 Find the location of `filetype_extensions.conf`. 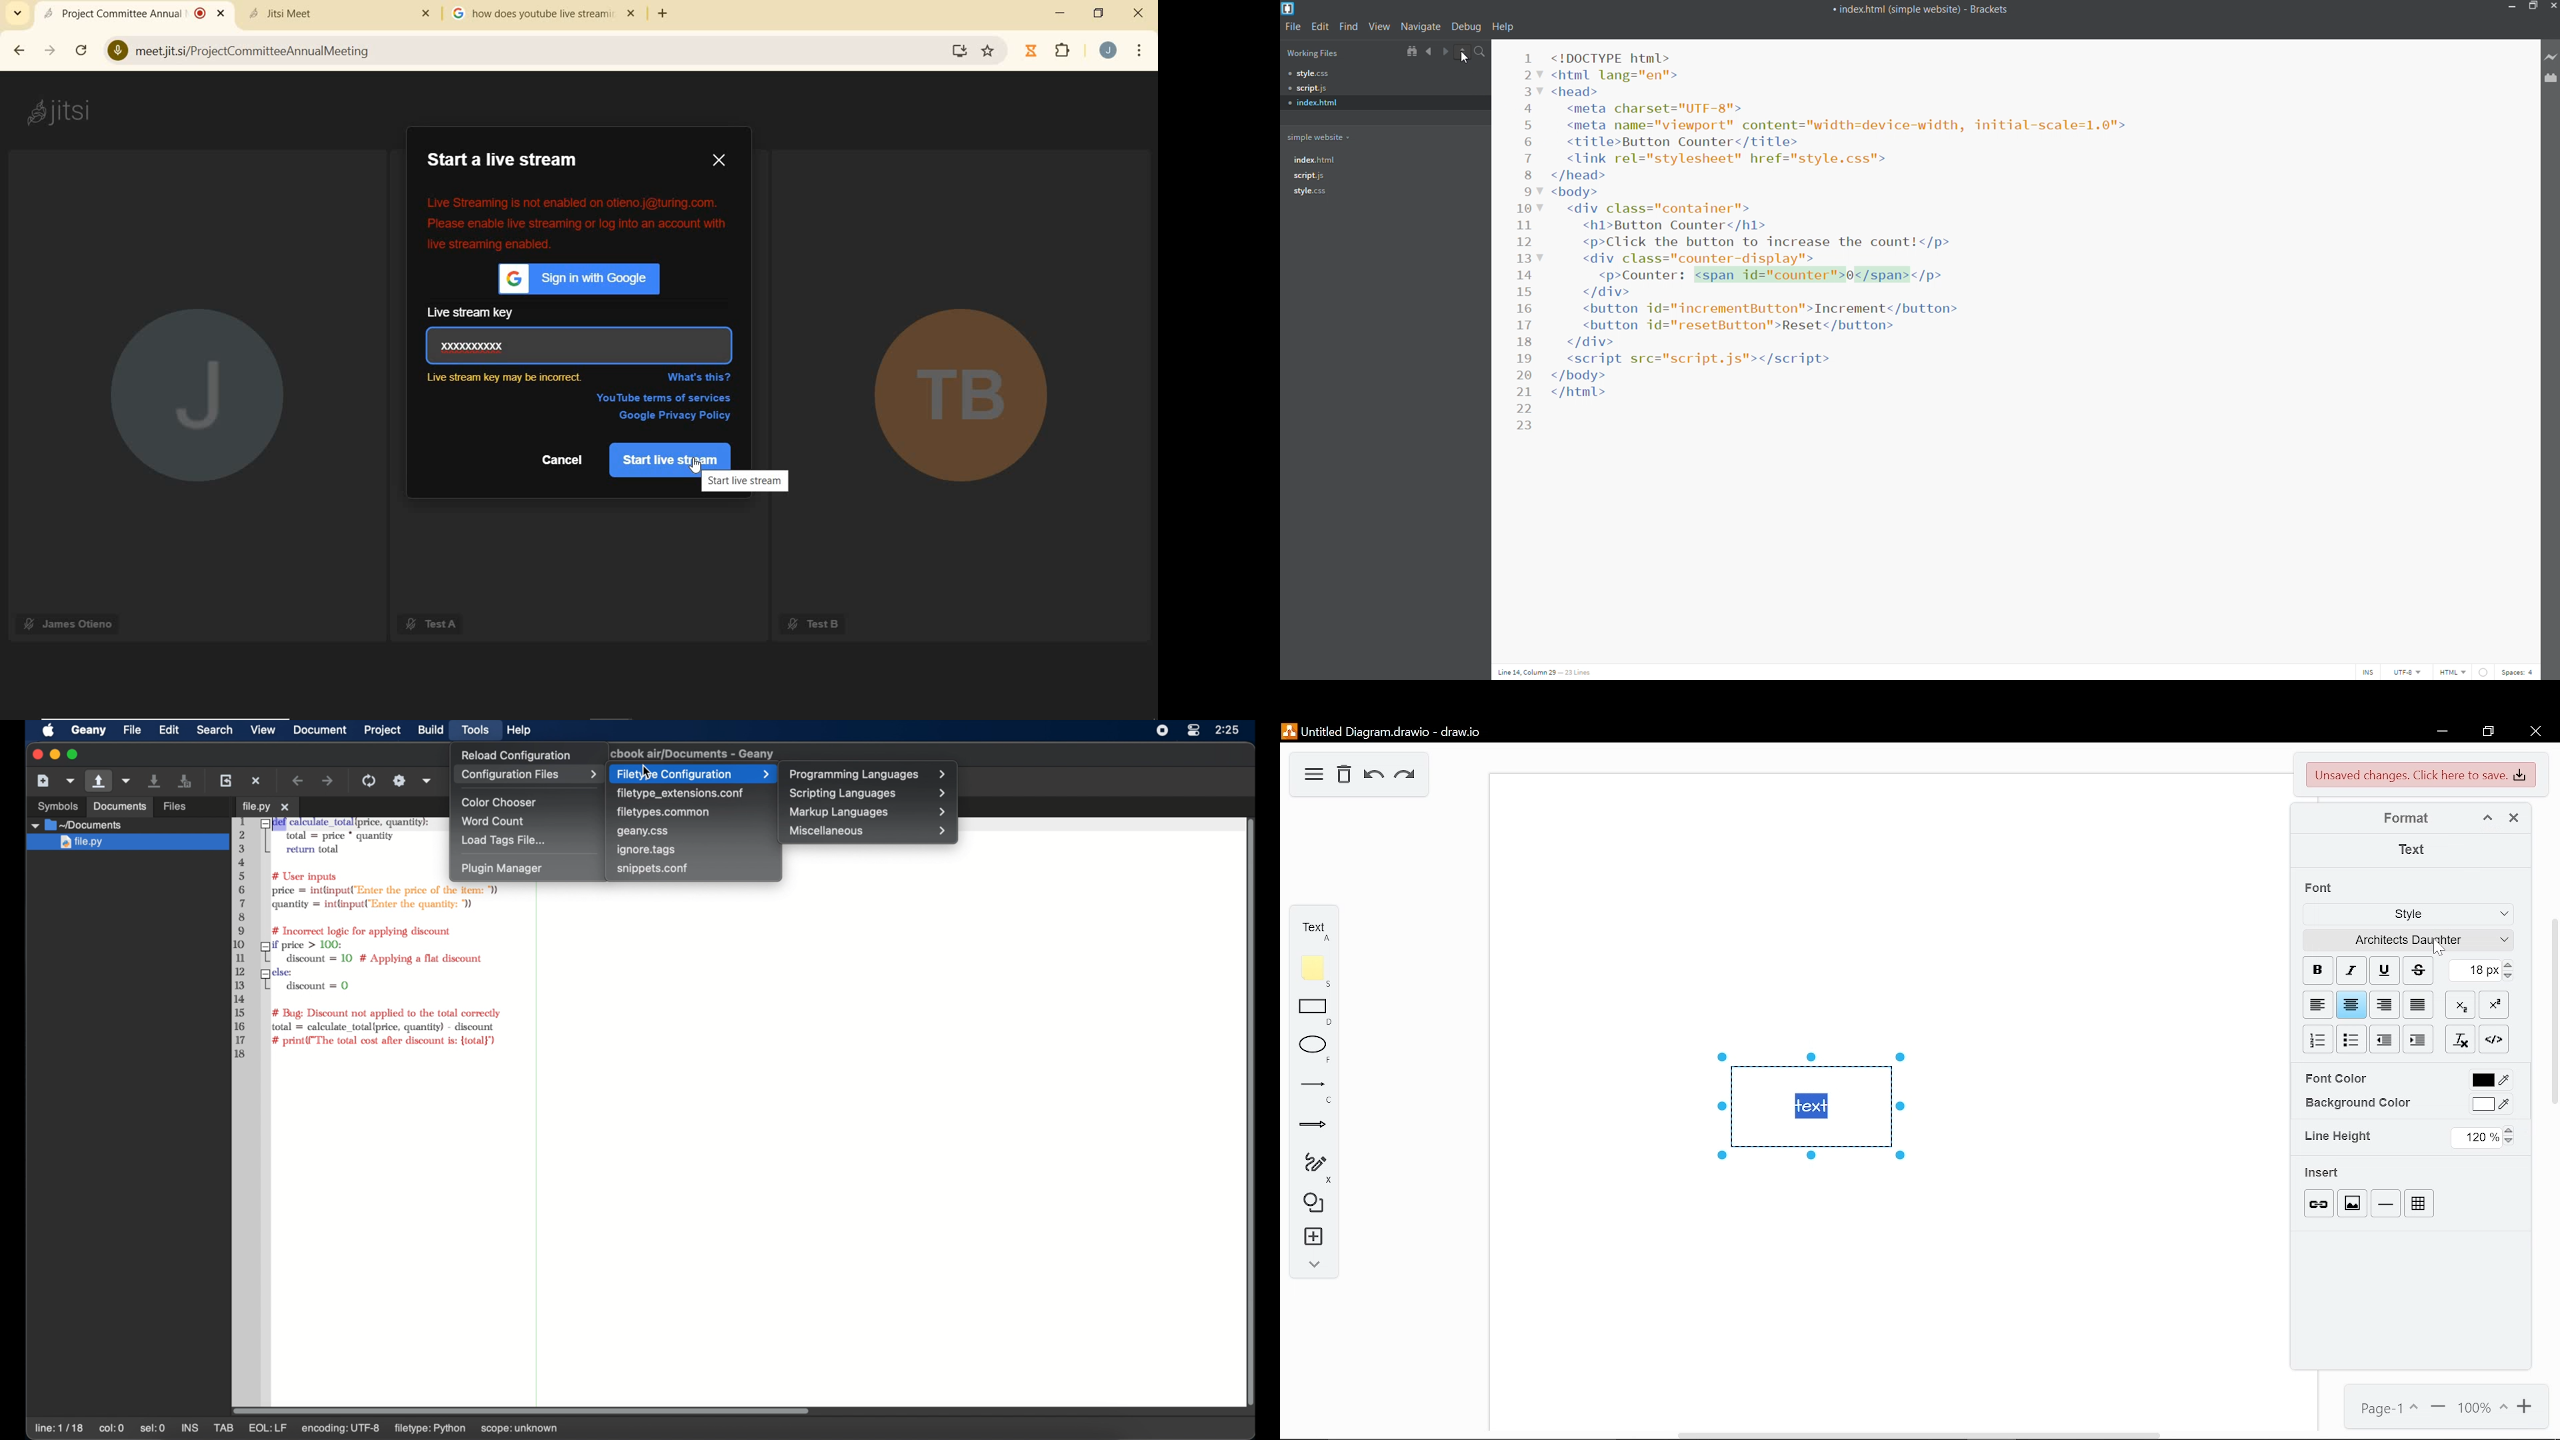

filetype_extensions.conf is located at coordinates (680, 793).